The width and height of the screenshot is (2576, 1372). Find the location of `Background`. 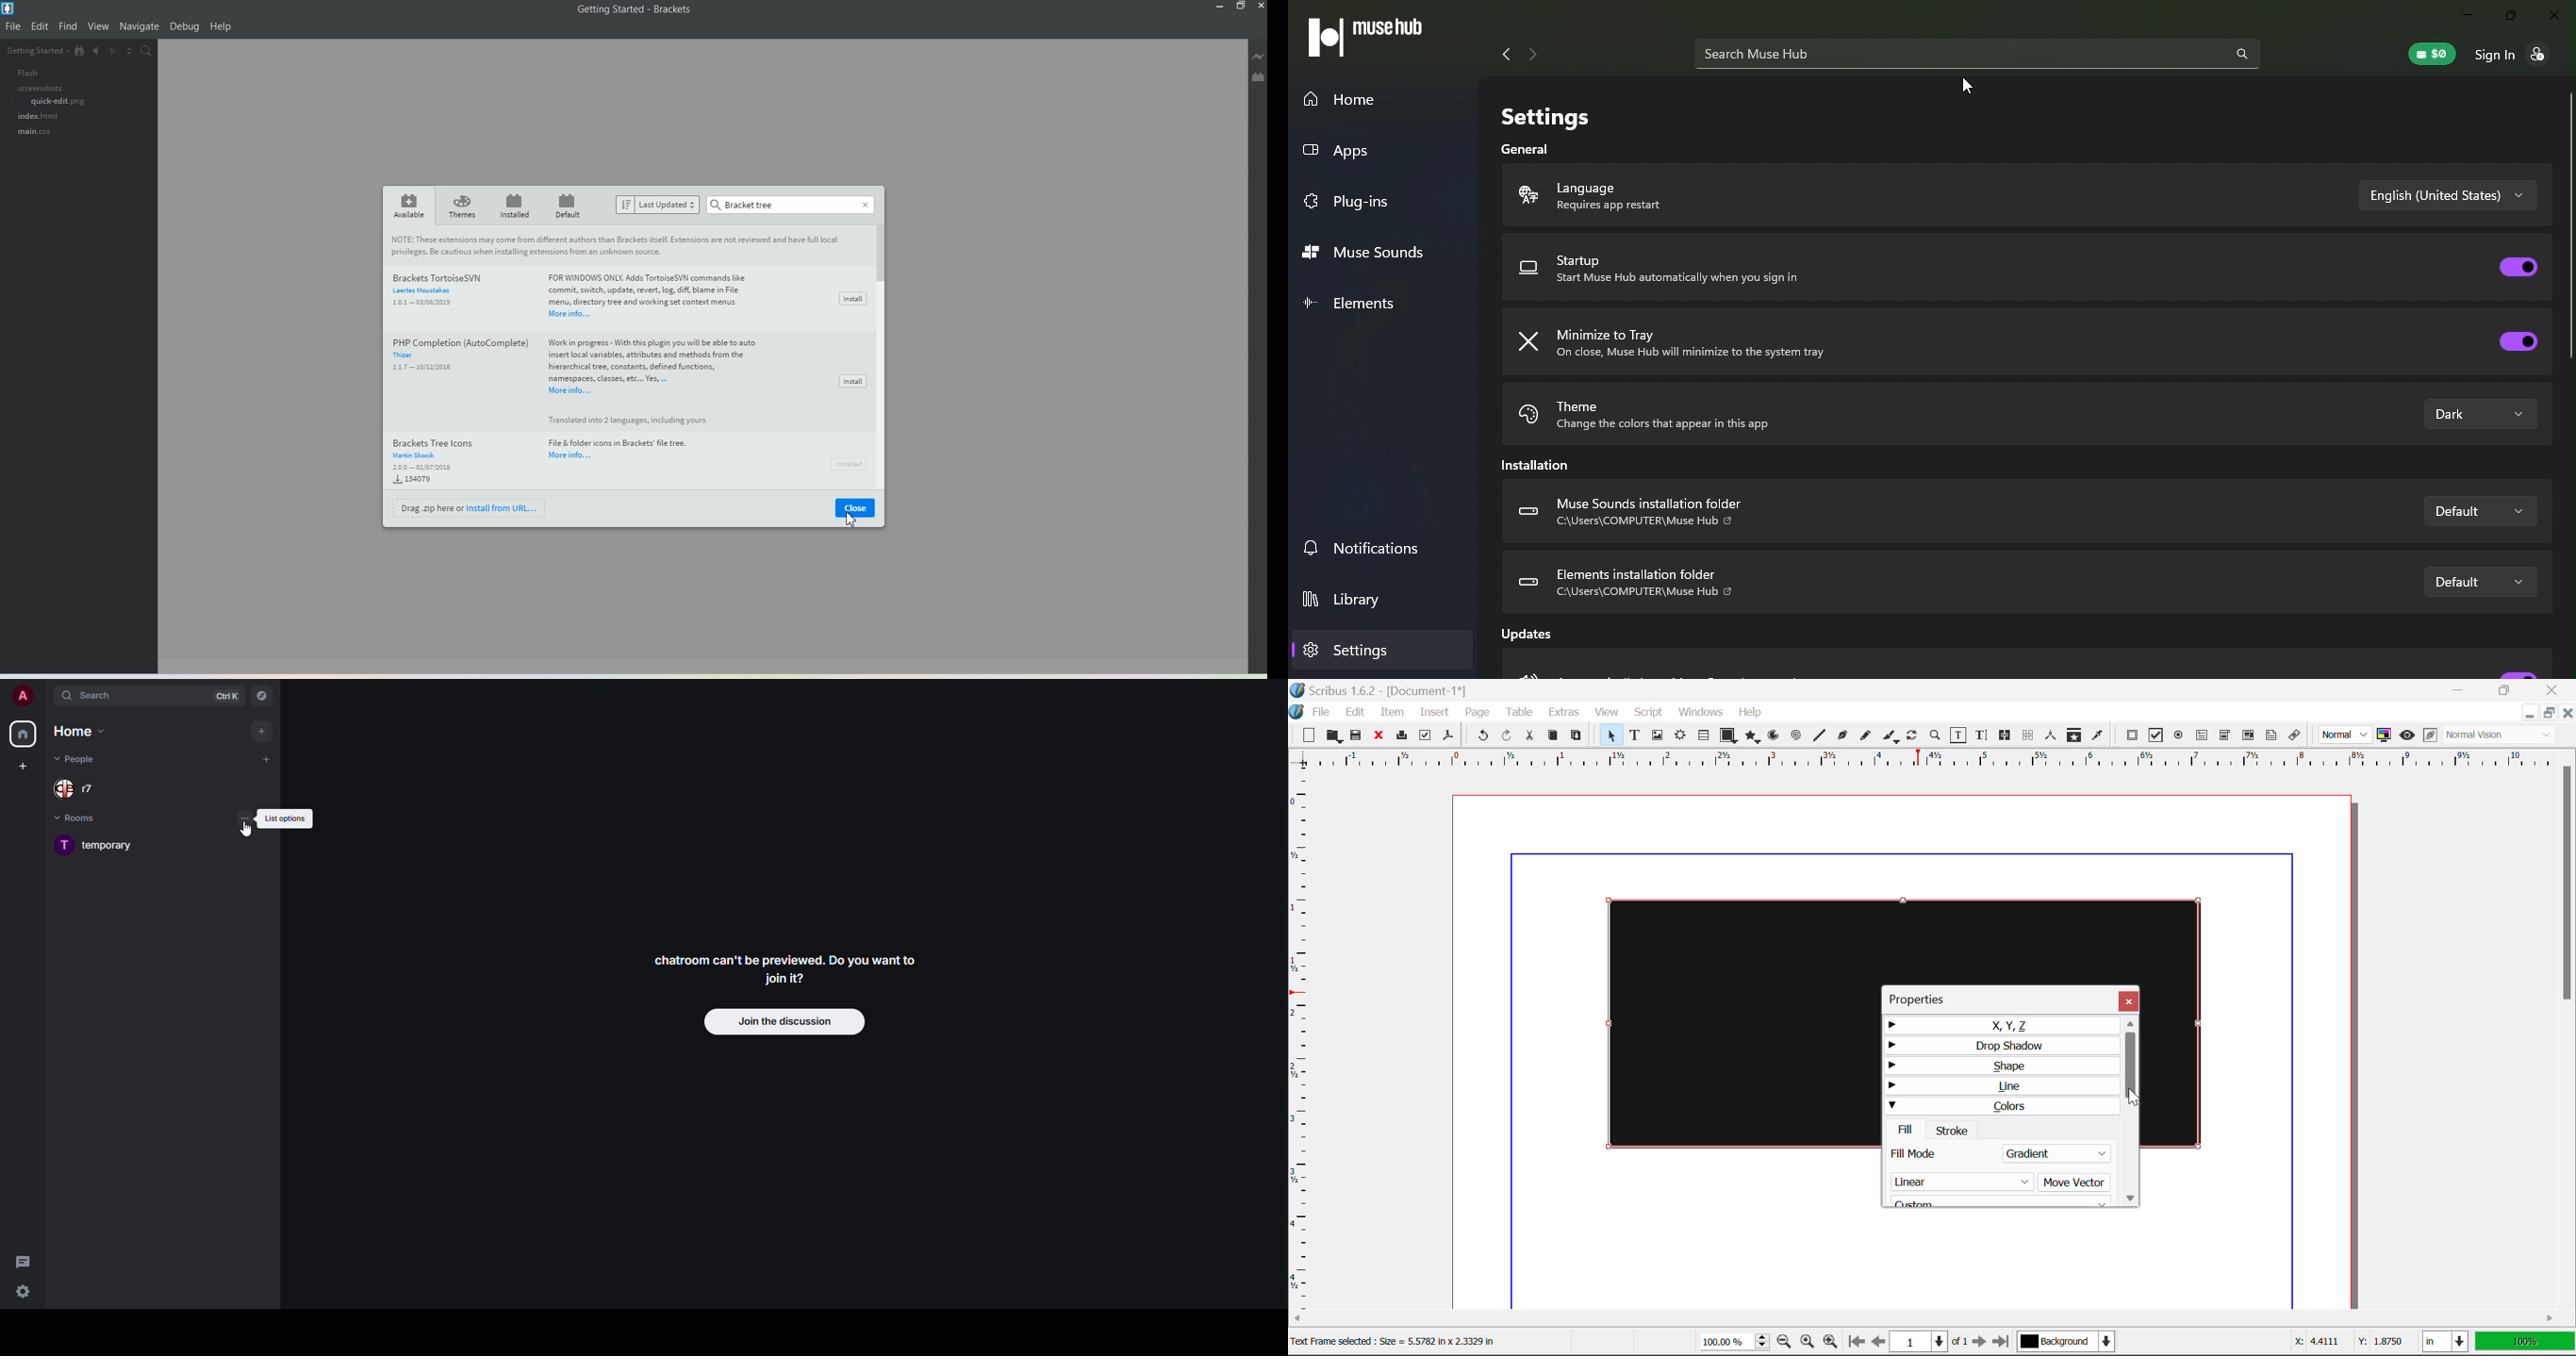

Background is located at coordinates (2070, 1344).